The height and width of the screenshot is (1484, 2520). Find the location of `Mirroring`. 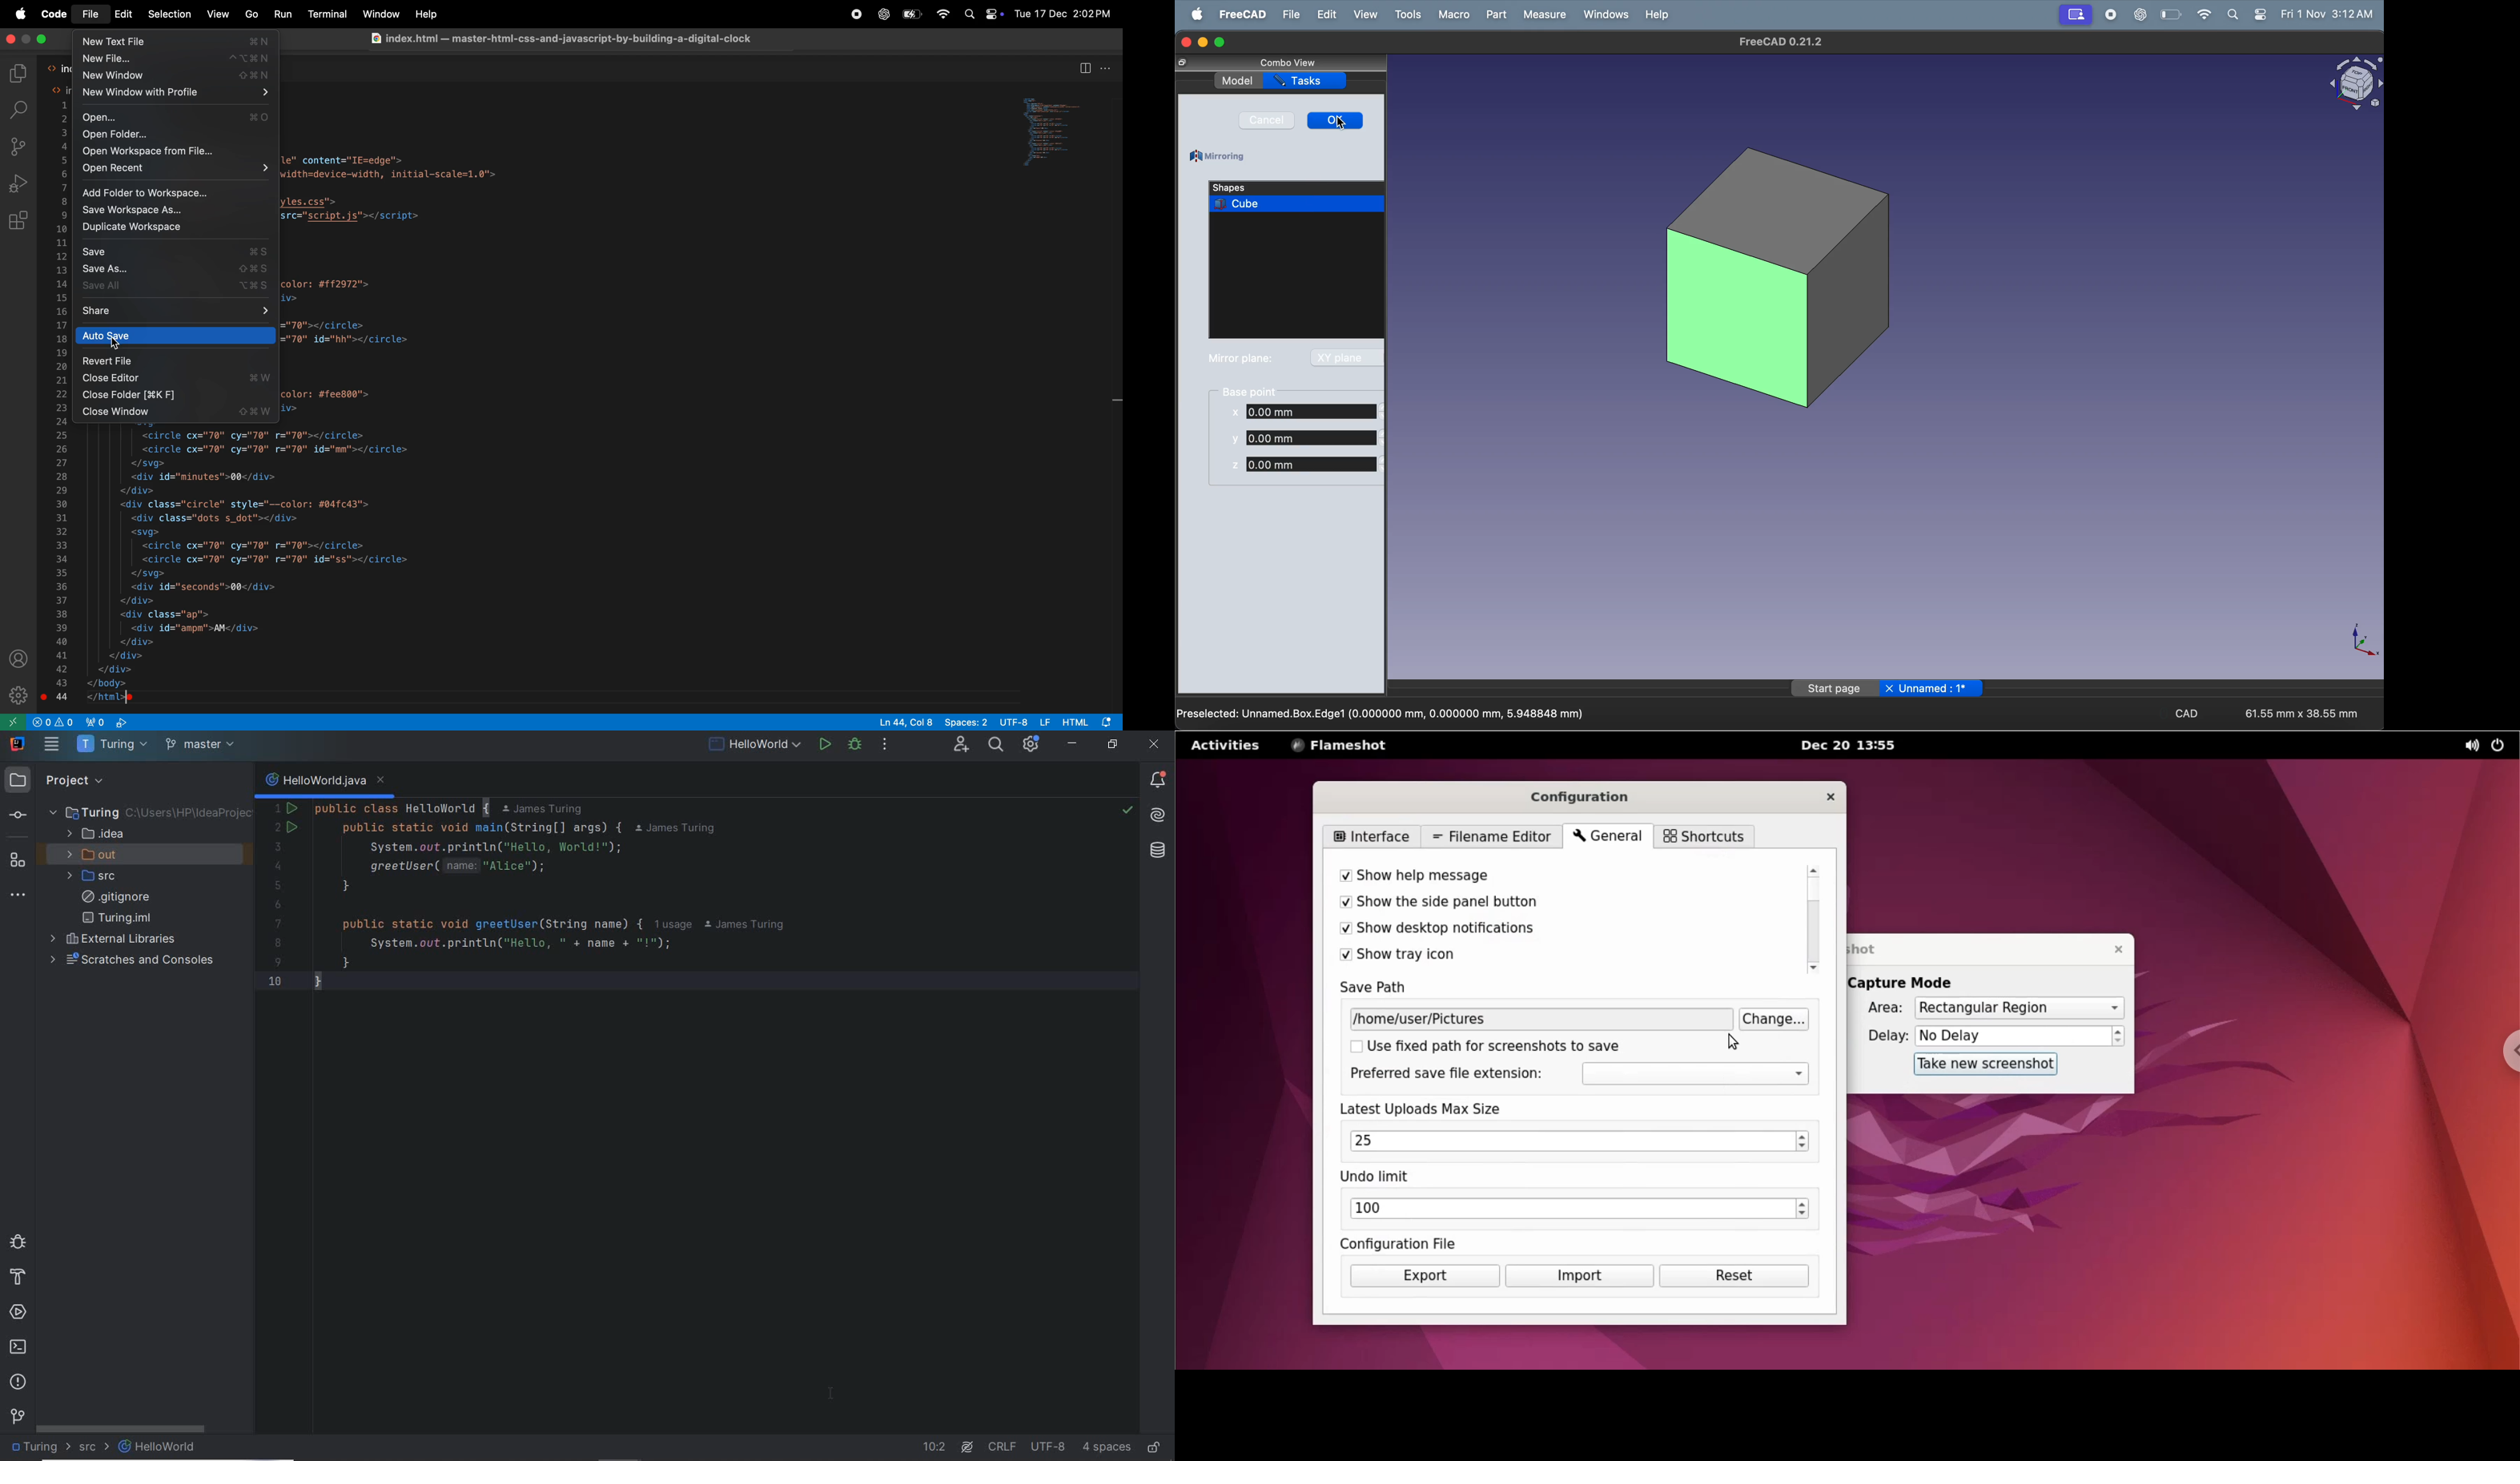

Mirroring is located at coordinates (1220, 157).